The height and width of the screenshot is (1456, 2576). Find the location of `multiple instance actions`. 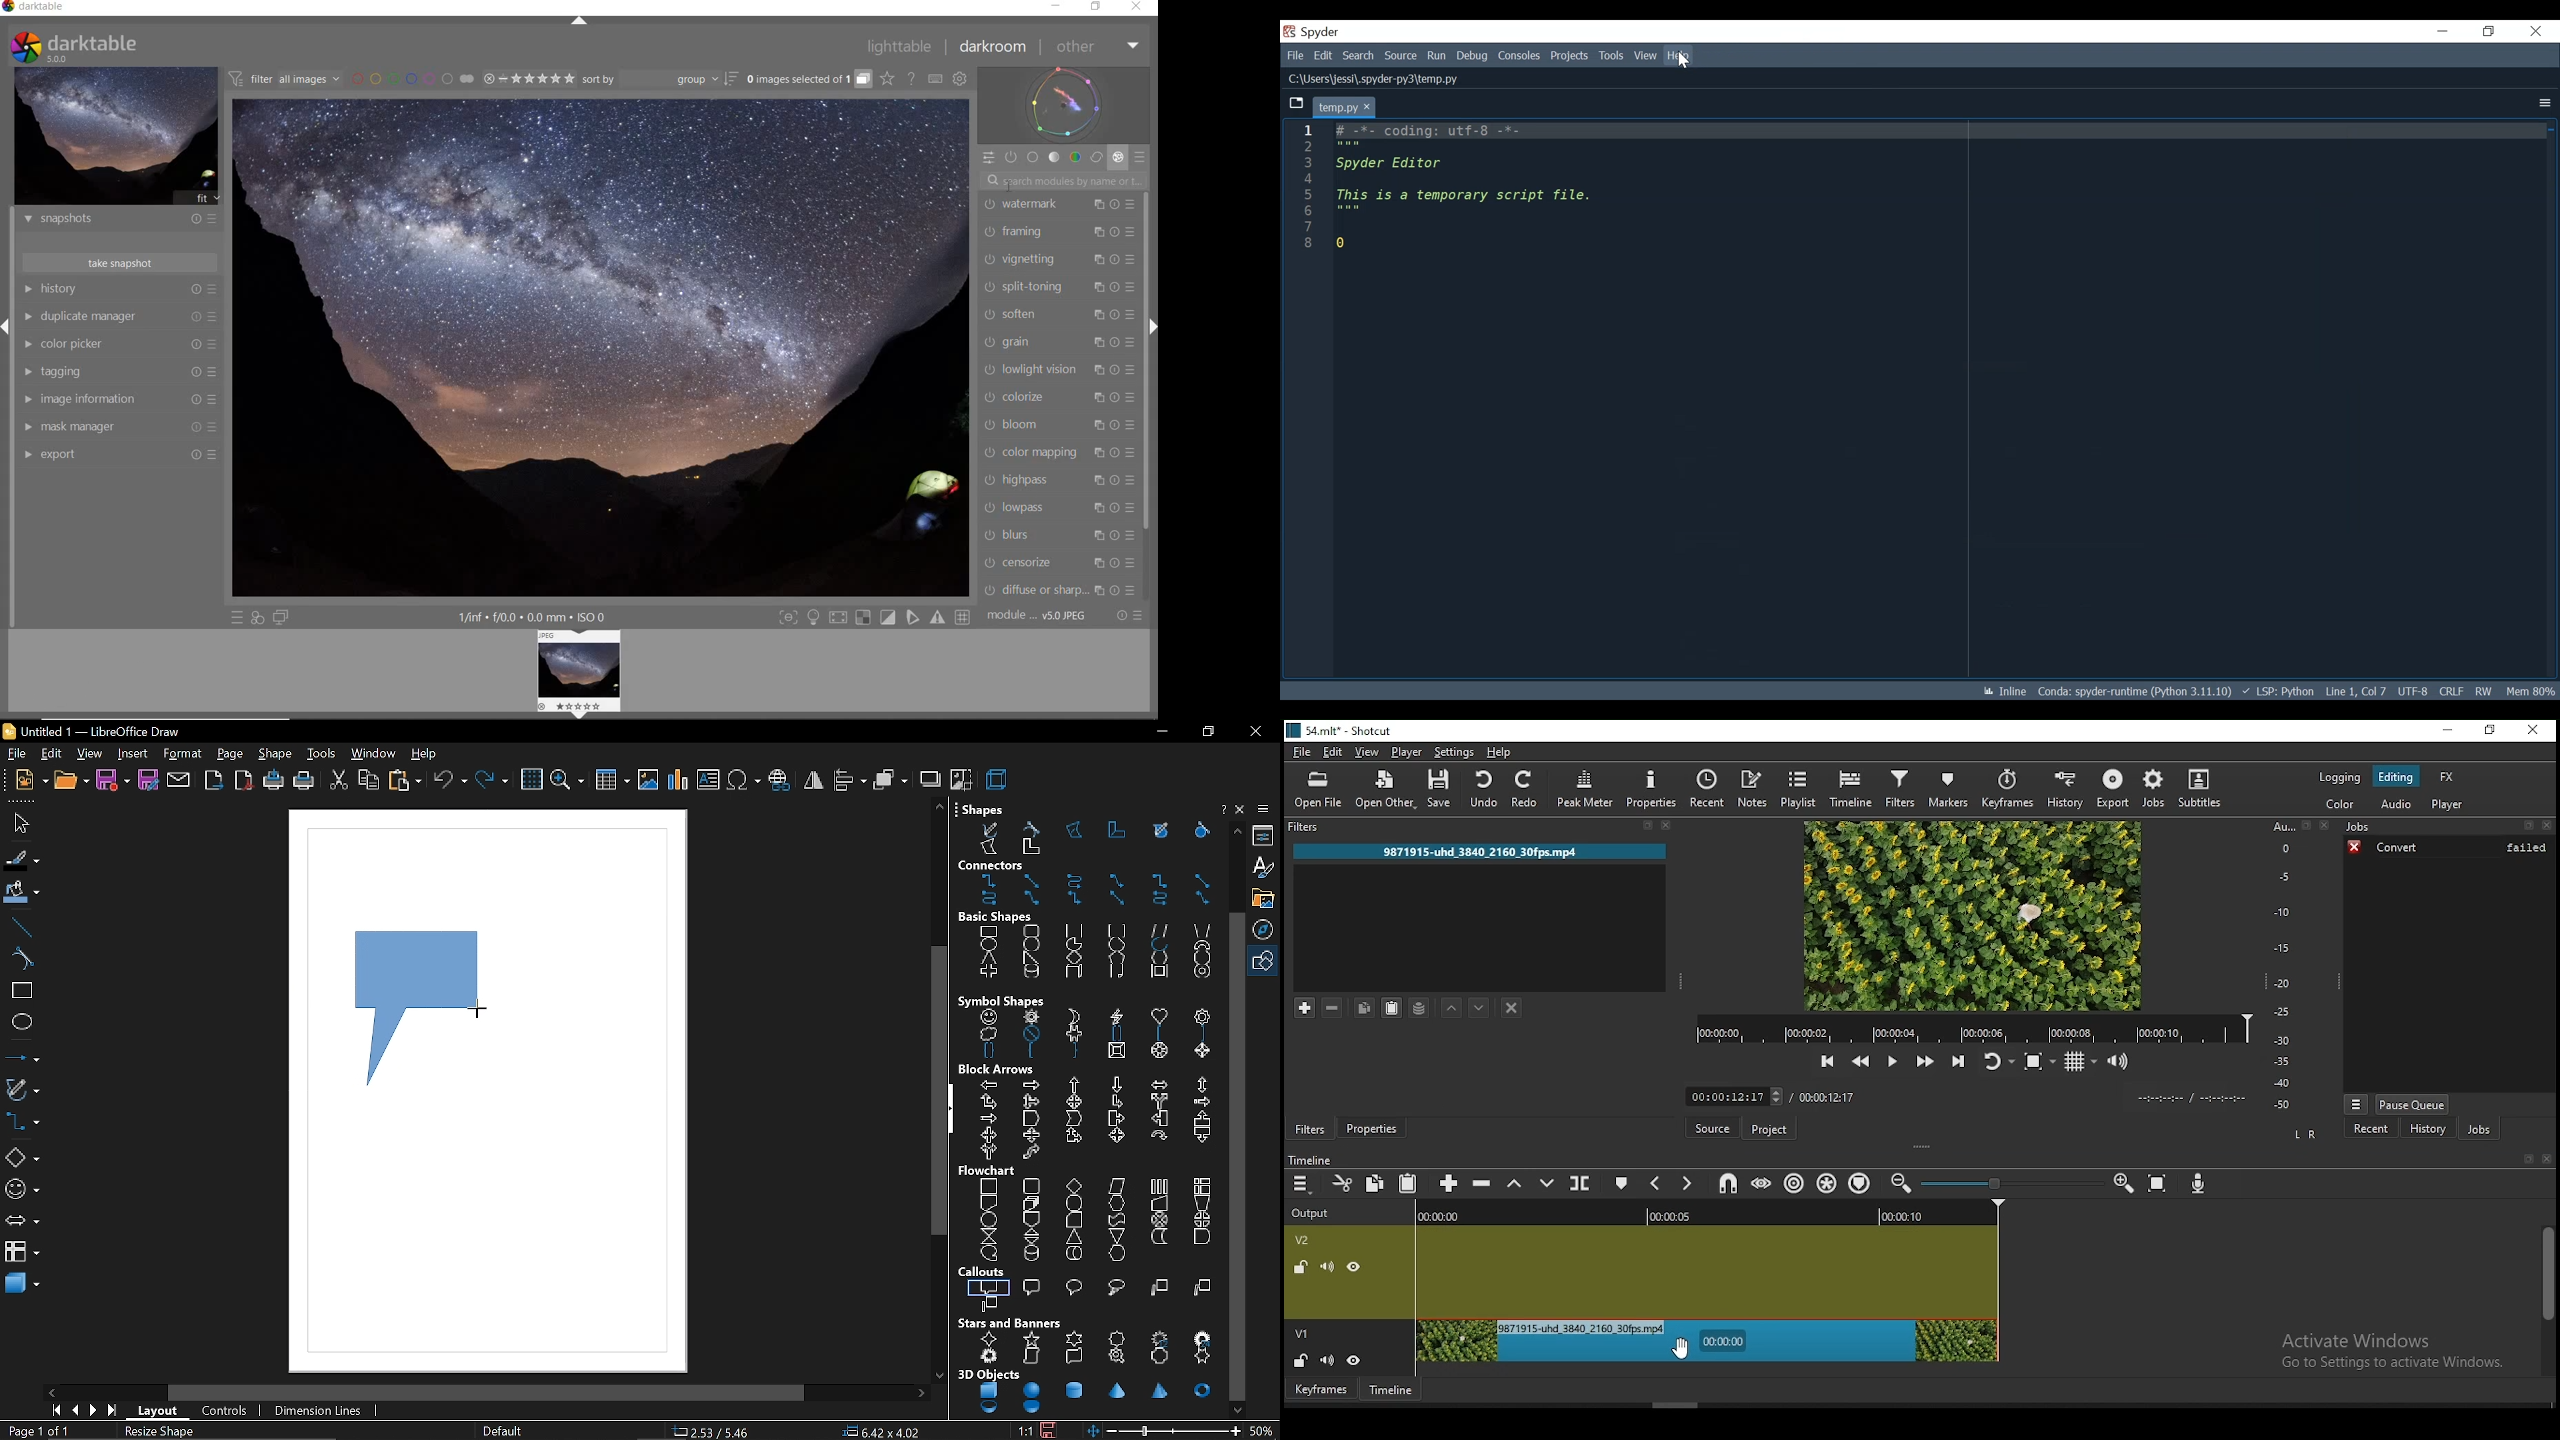

multiple instance actions is located at coordinates (1097, 424).